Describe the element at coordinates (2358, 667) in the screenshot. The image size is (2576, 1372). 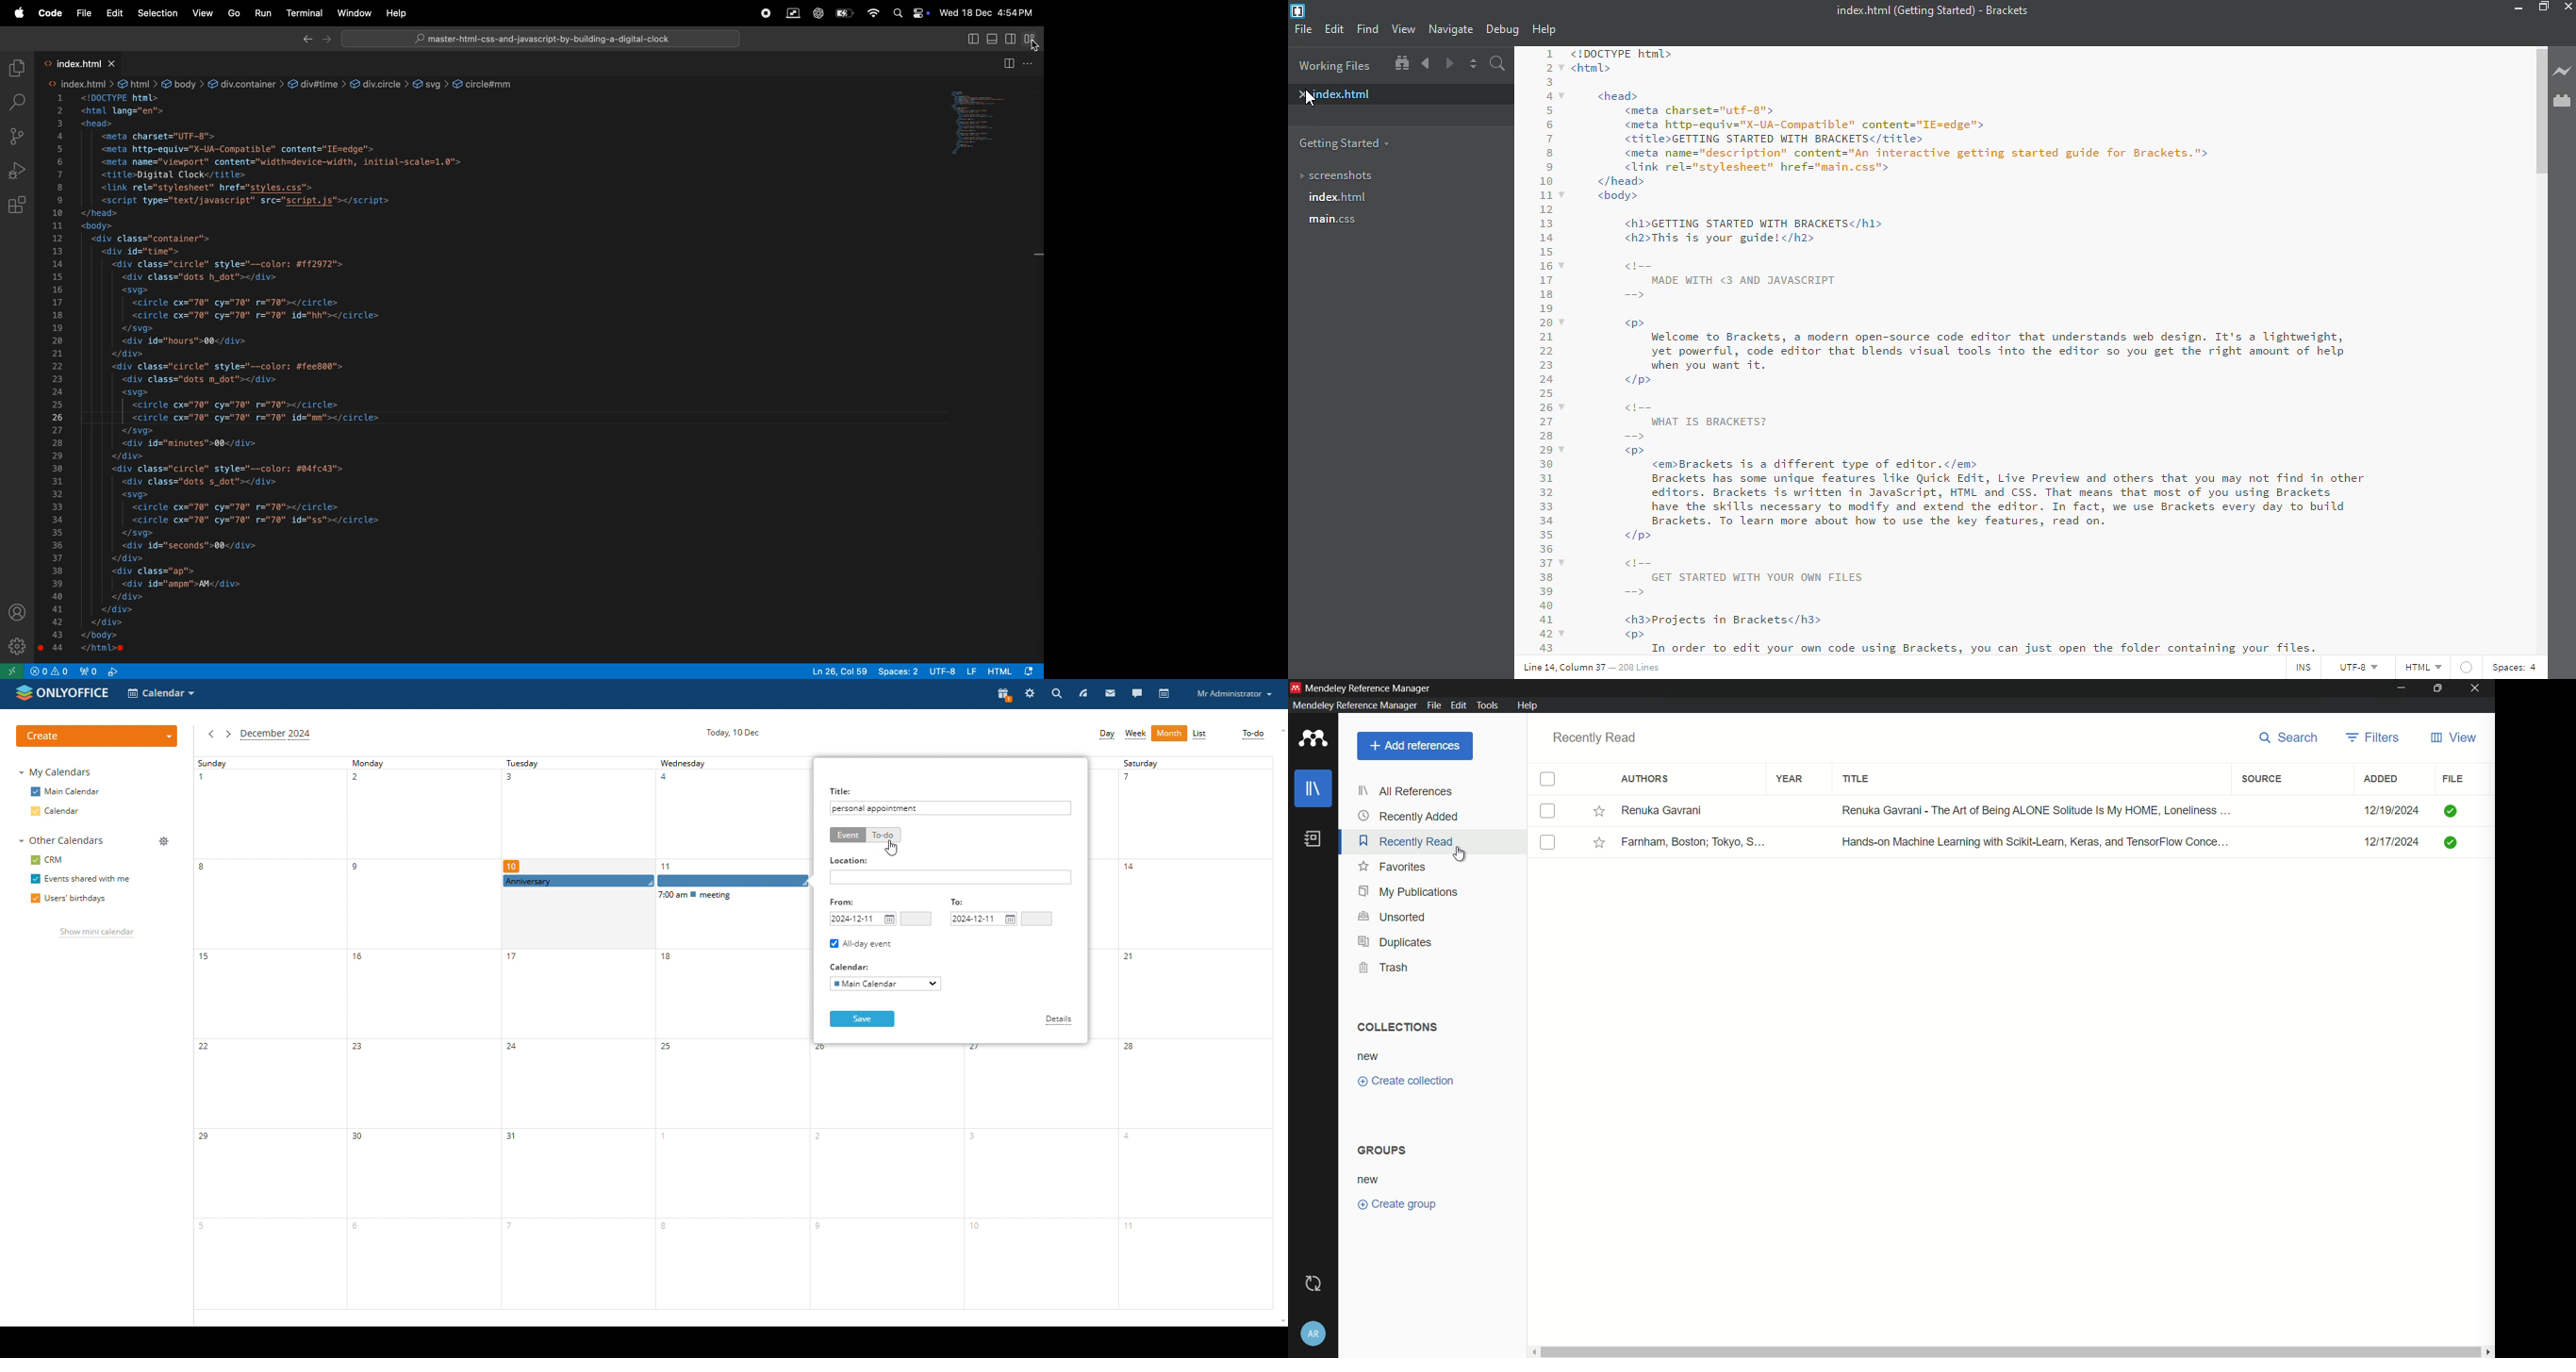
I see `utf` at that location.